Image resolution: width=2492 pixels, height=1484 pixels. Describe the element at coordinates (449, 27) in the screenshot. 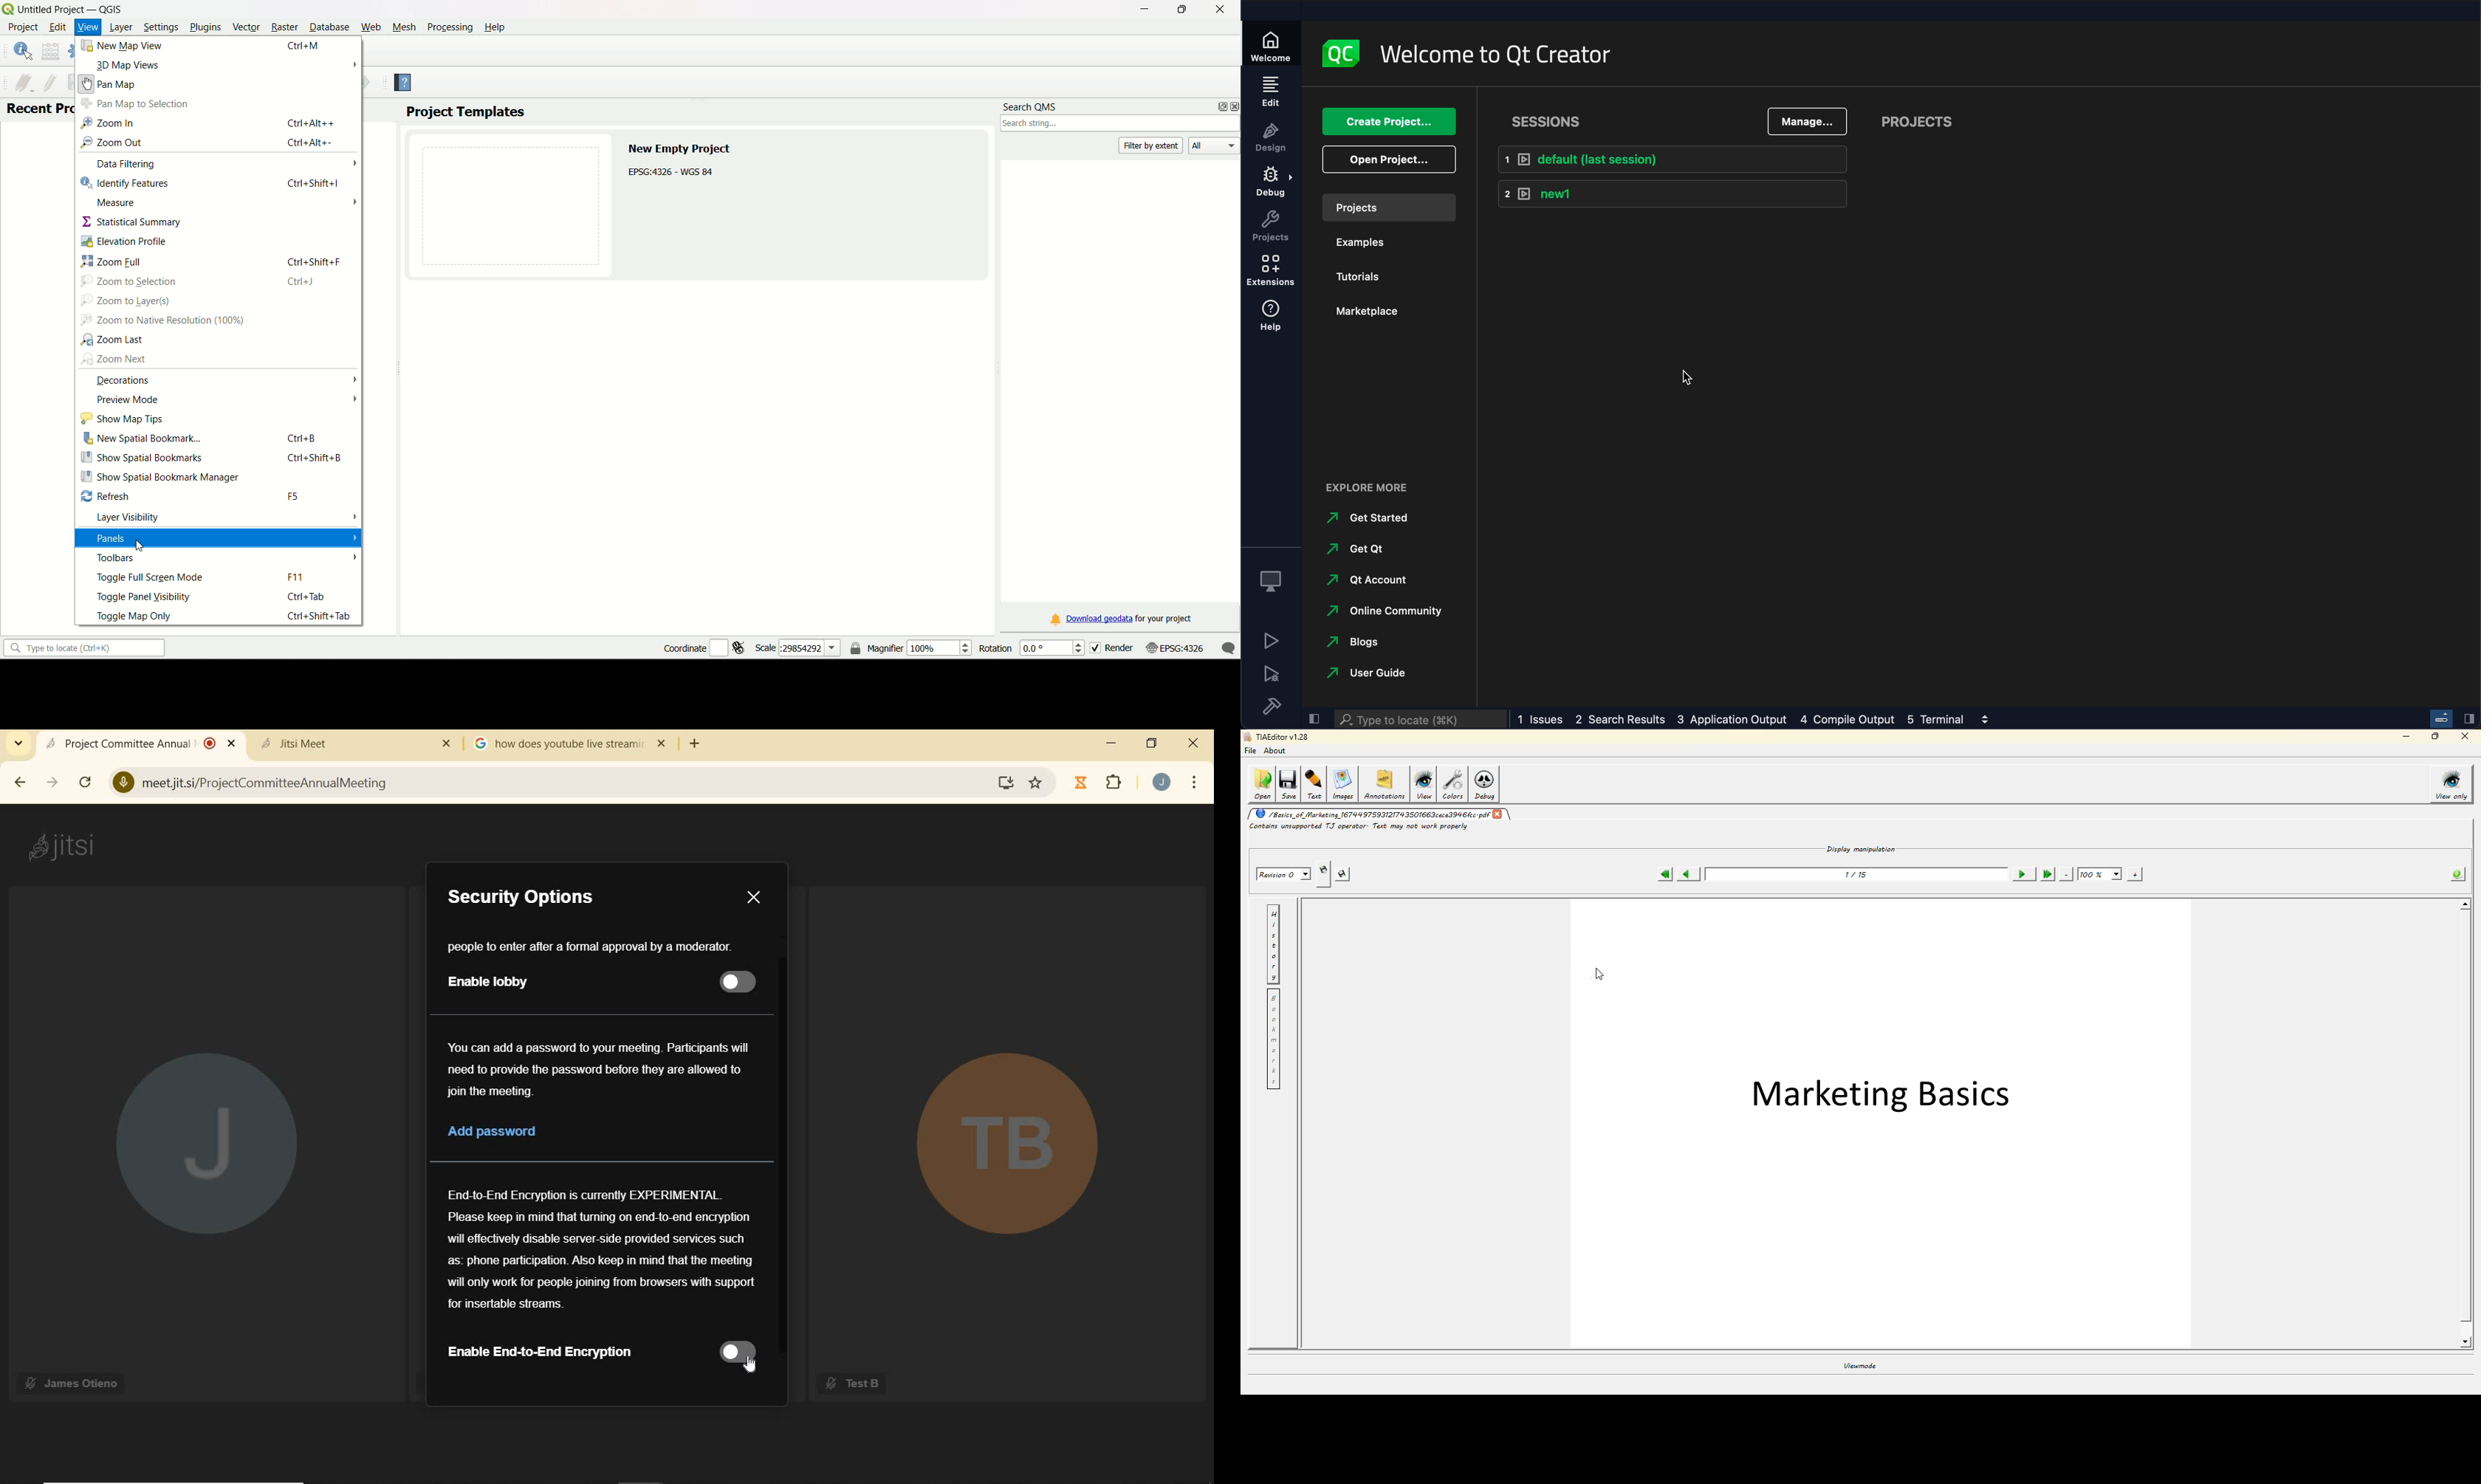

I see `Processing` at that location.